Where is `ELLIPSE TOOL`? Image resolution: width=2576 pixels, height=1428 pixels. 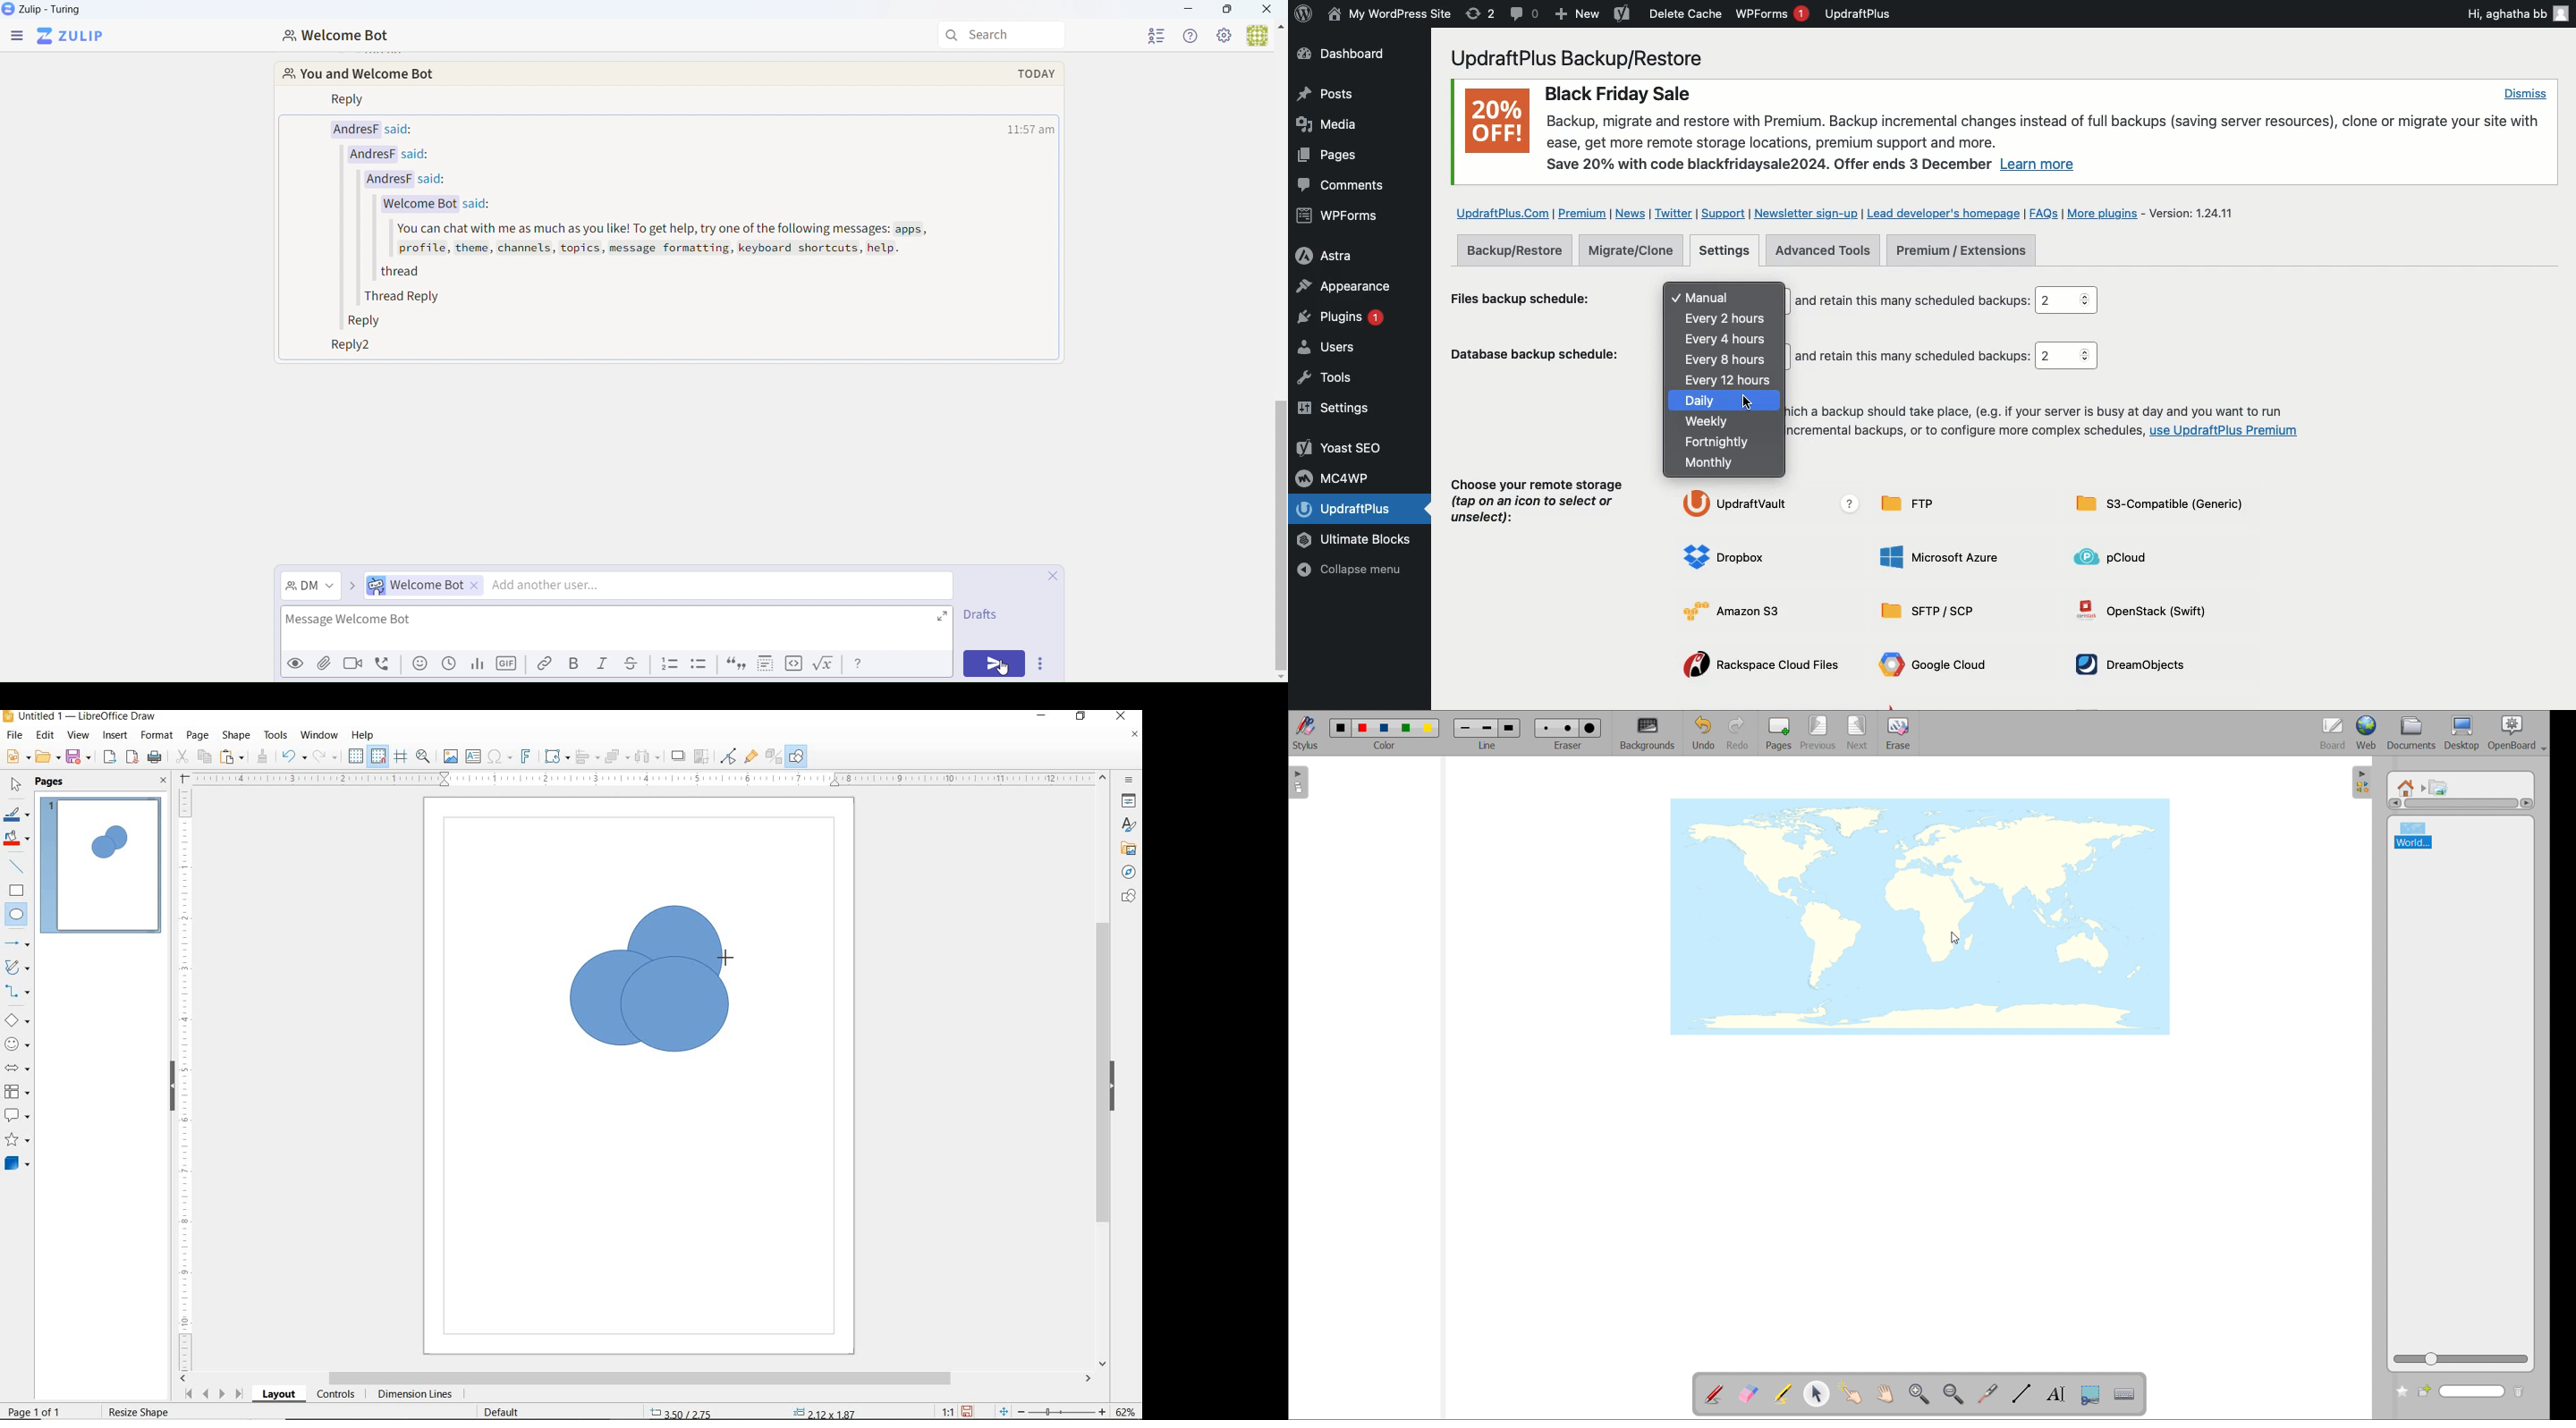
ELLIPSE TOOL is located at coordinates (624, 1053).